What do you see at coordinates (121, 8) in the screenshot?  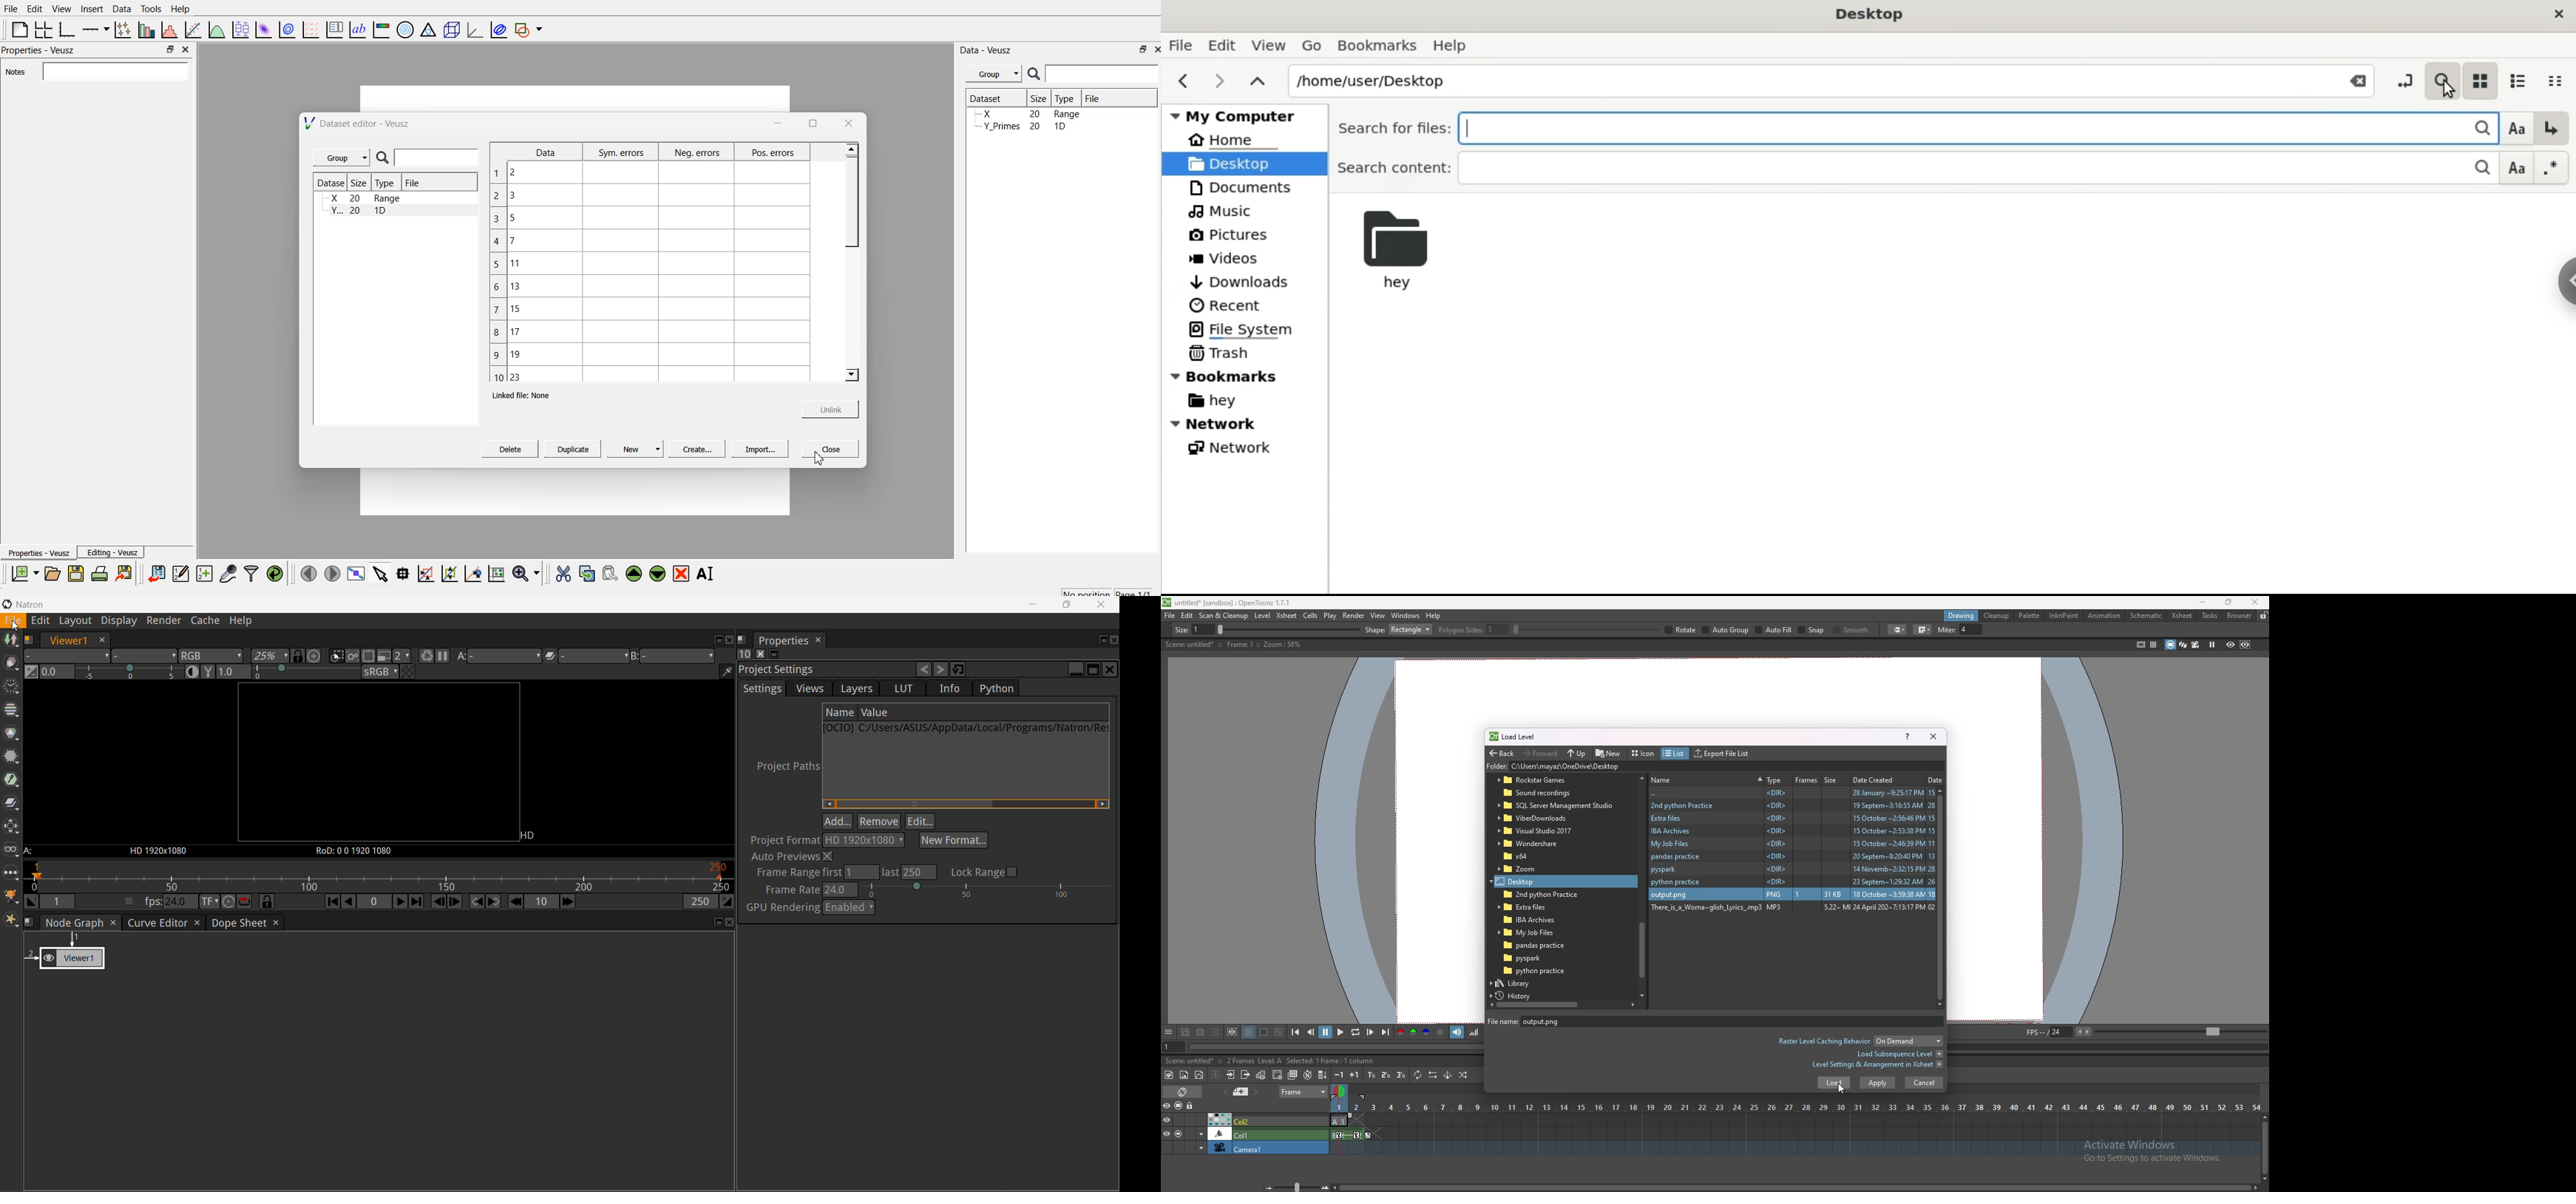 I see `Data` at bounding box center [121, 8].